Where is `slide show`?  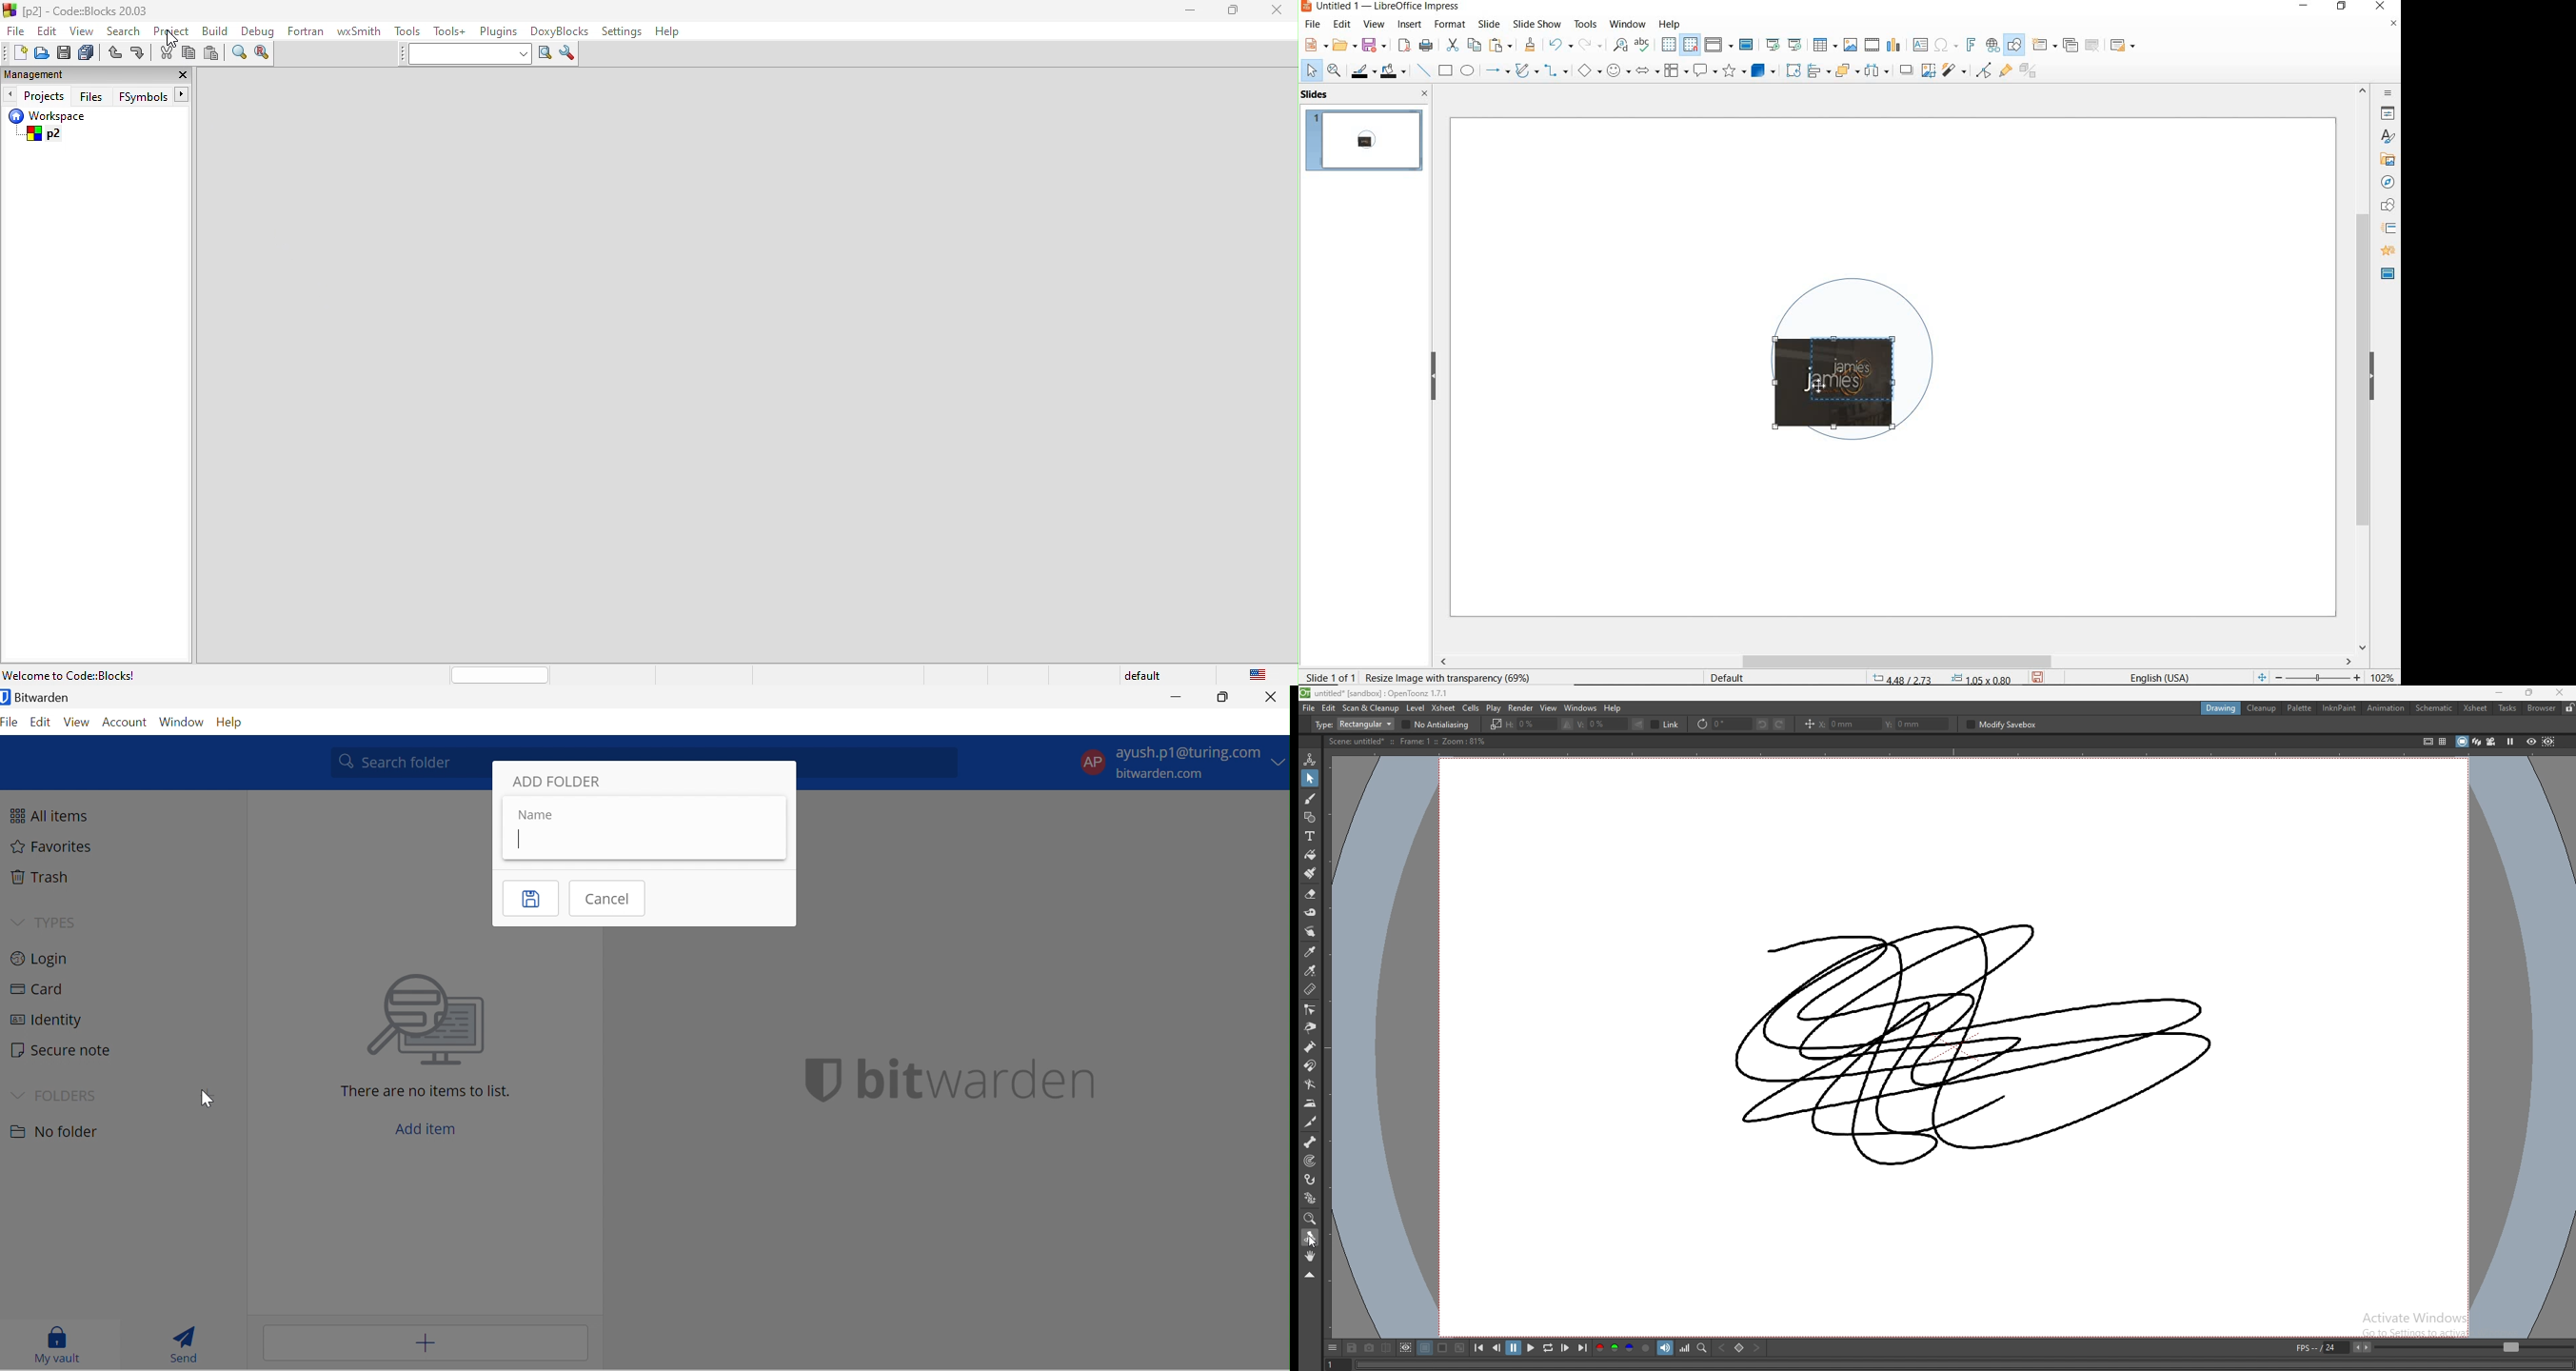
slide show is located at coordinates (1536, 24).